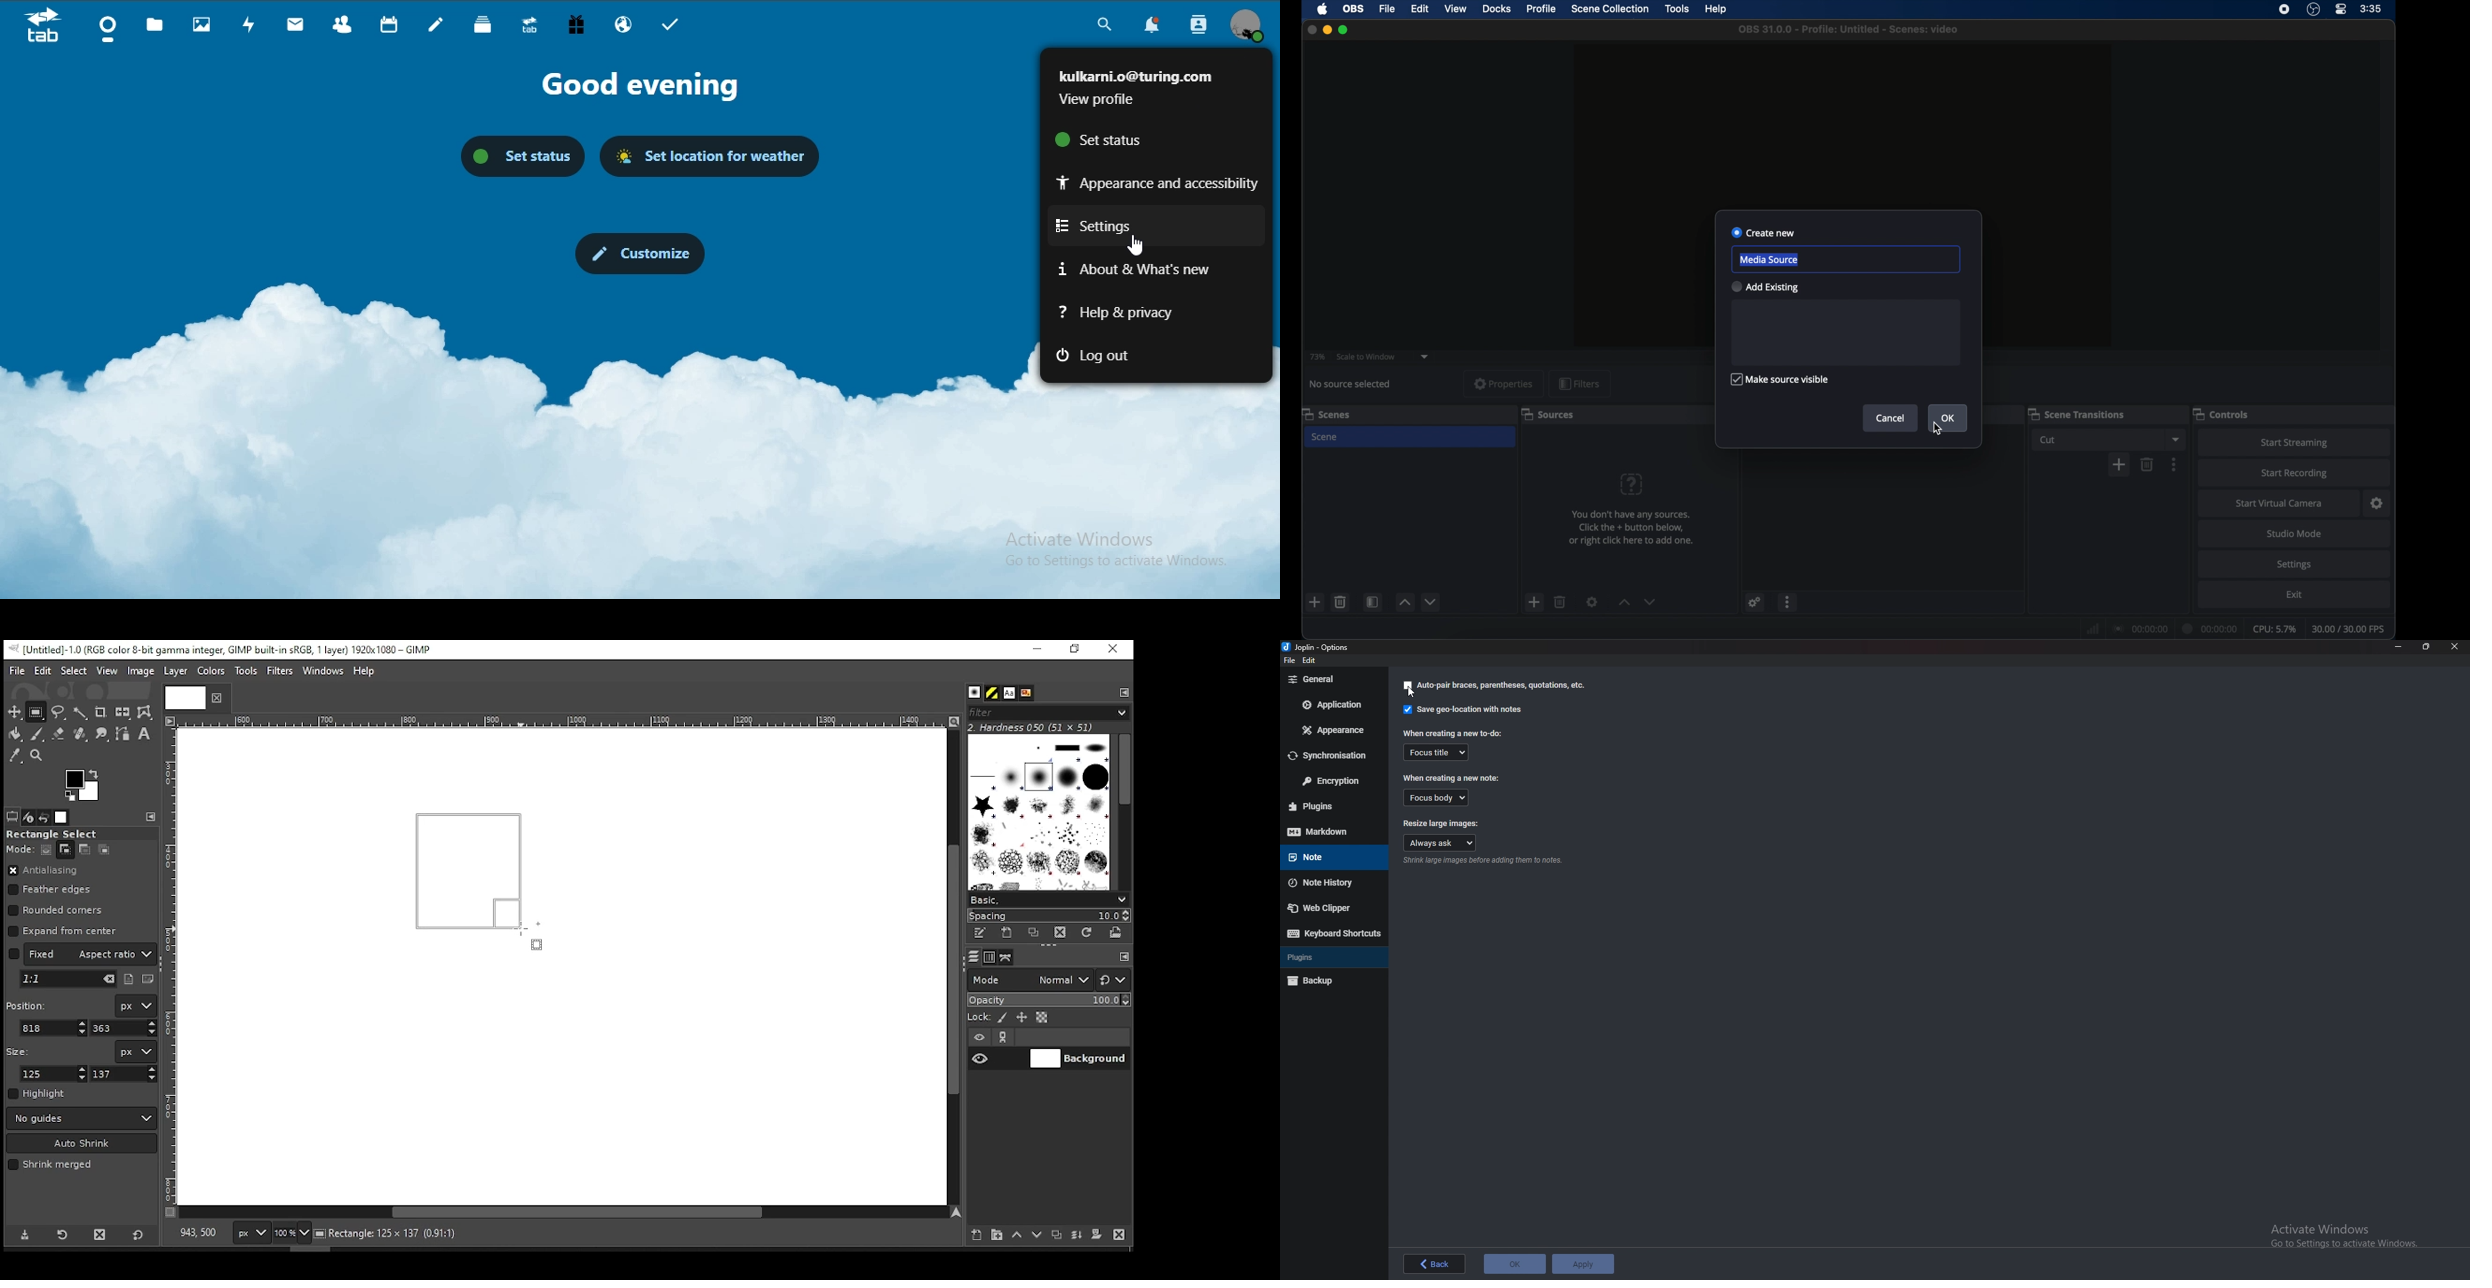  What do you see at coordinates (1579, 383) in the screenshot?
I see `filter` at bounding box center [1579, 383].